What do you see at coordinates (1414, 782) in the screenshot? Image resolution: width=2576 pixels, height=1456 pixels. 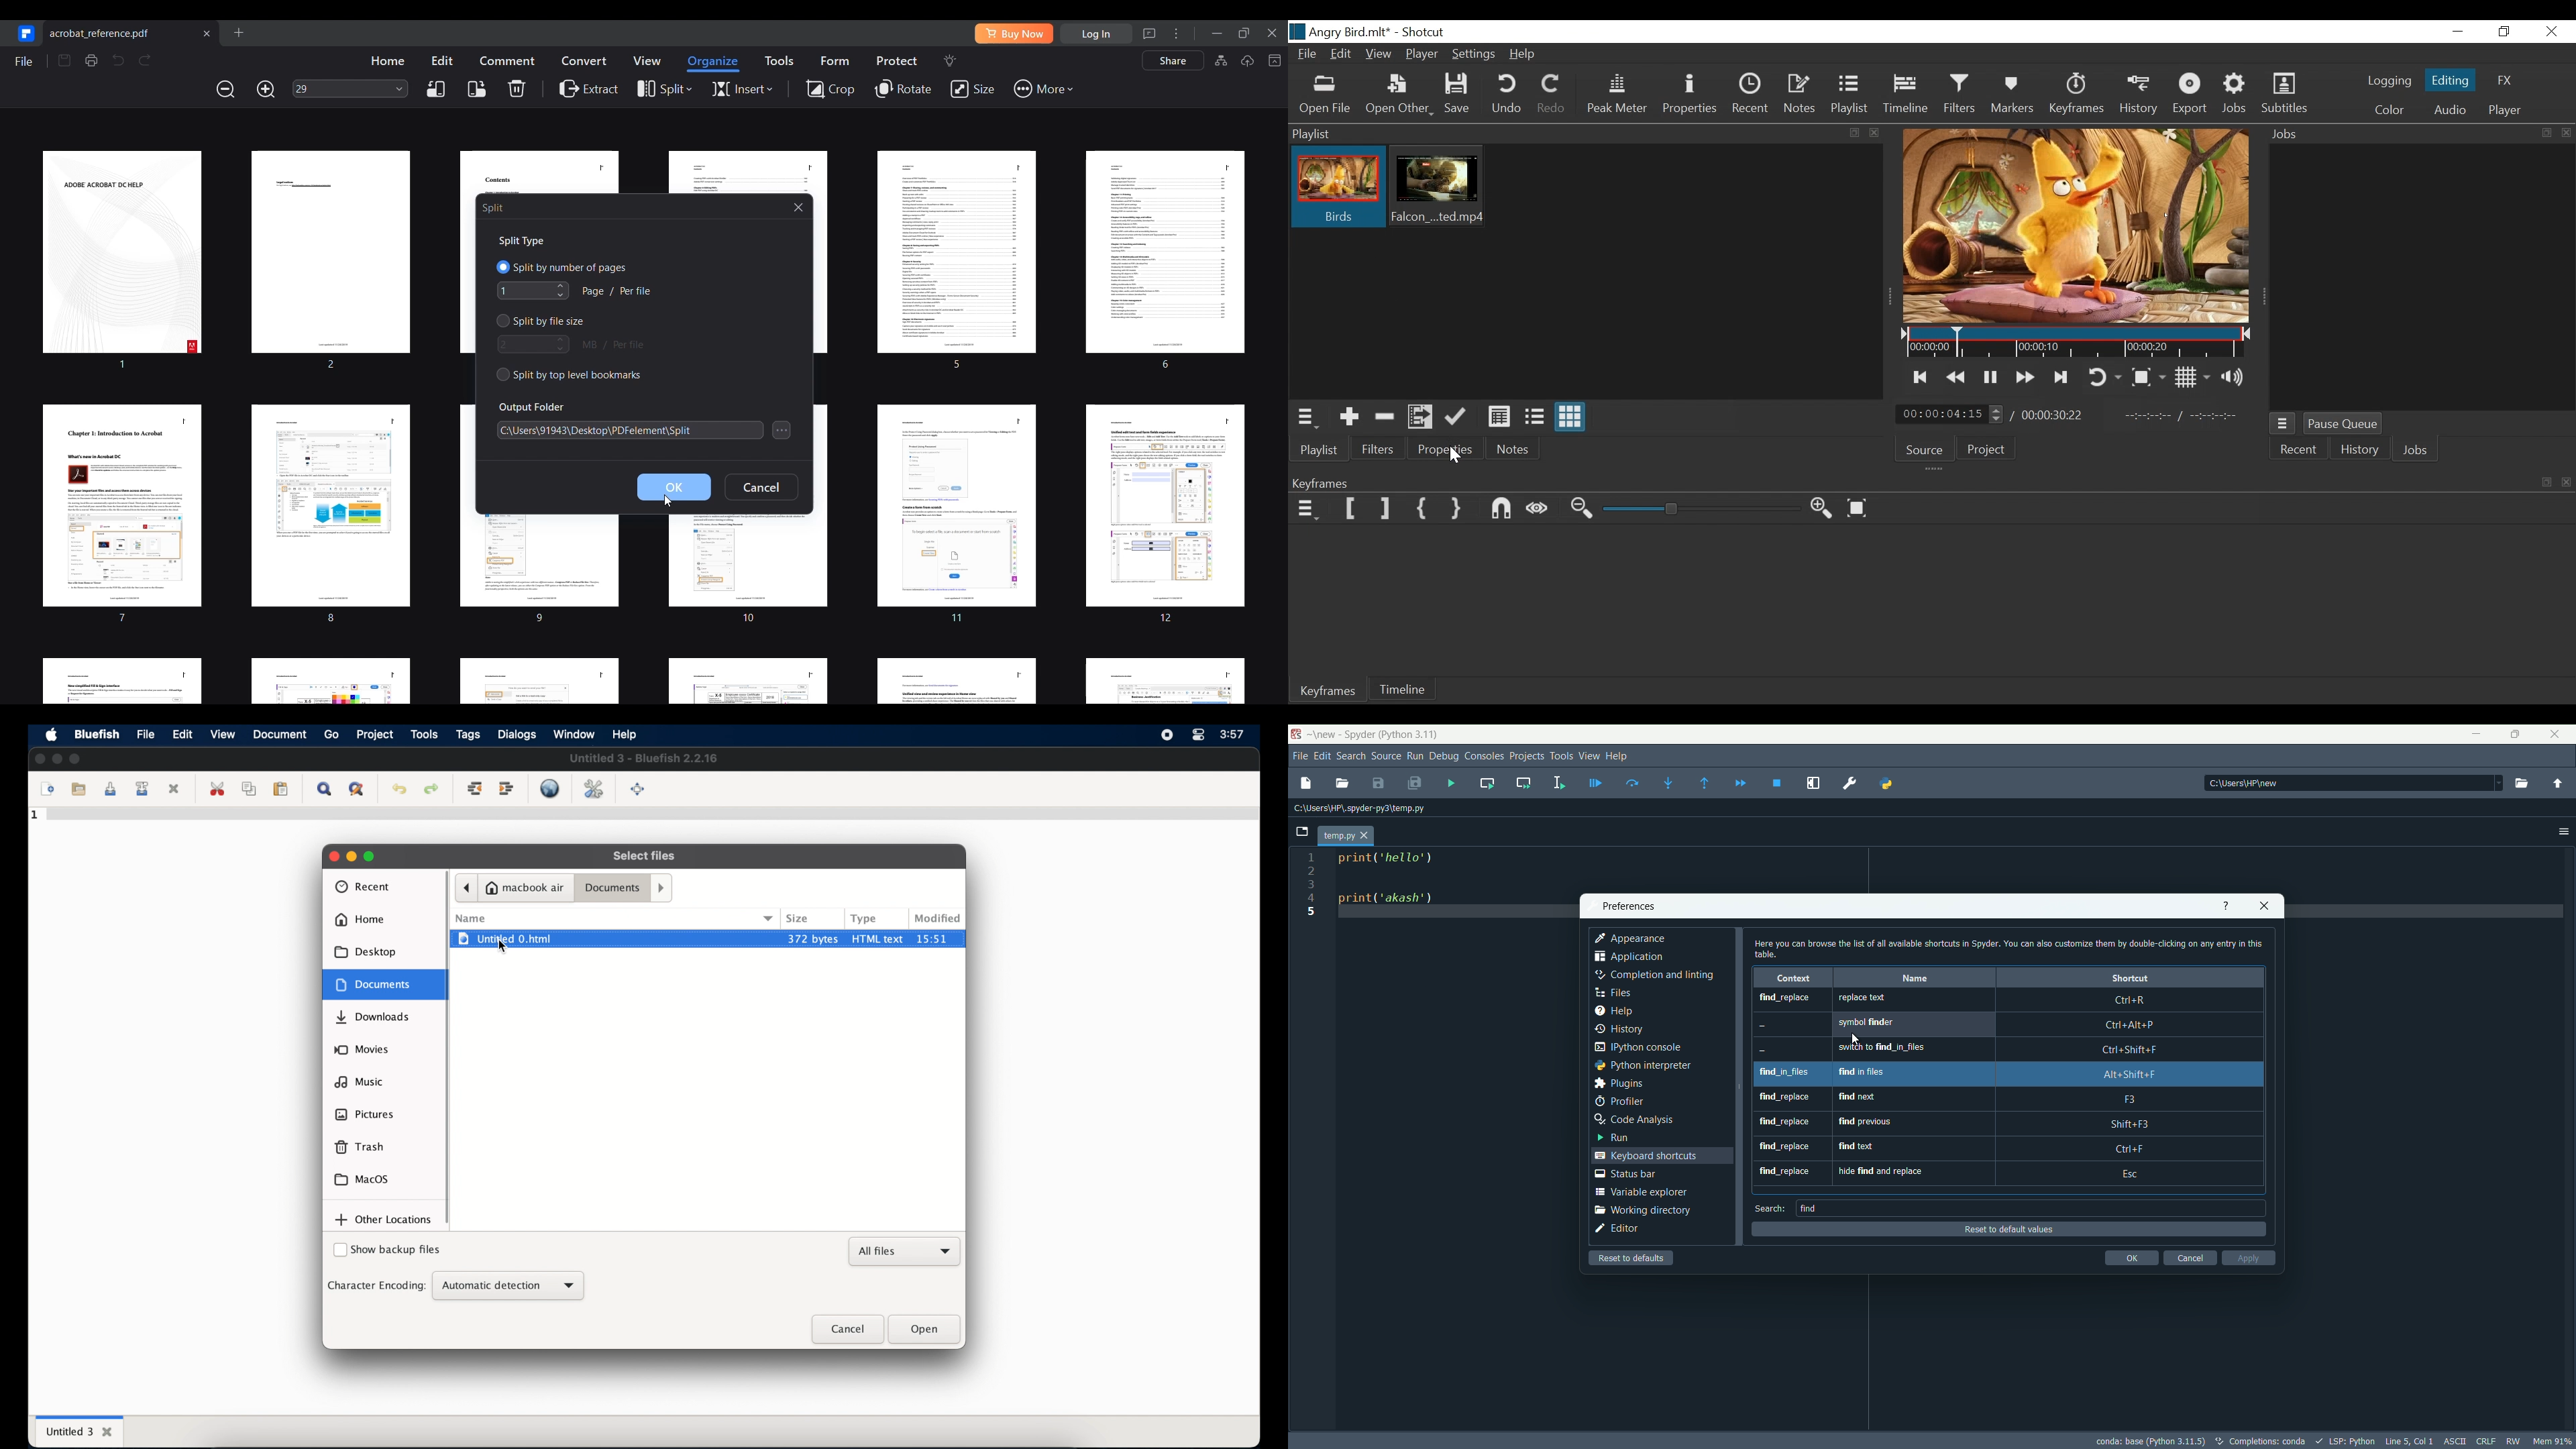 I see `save all file` at bounding box center [1414, 782].